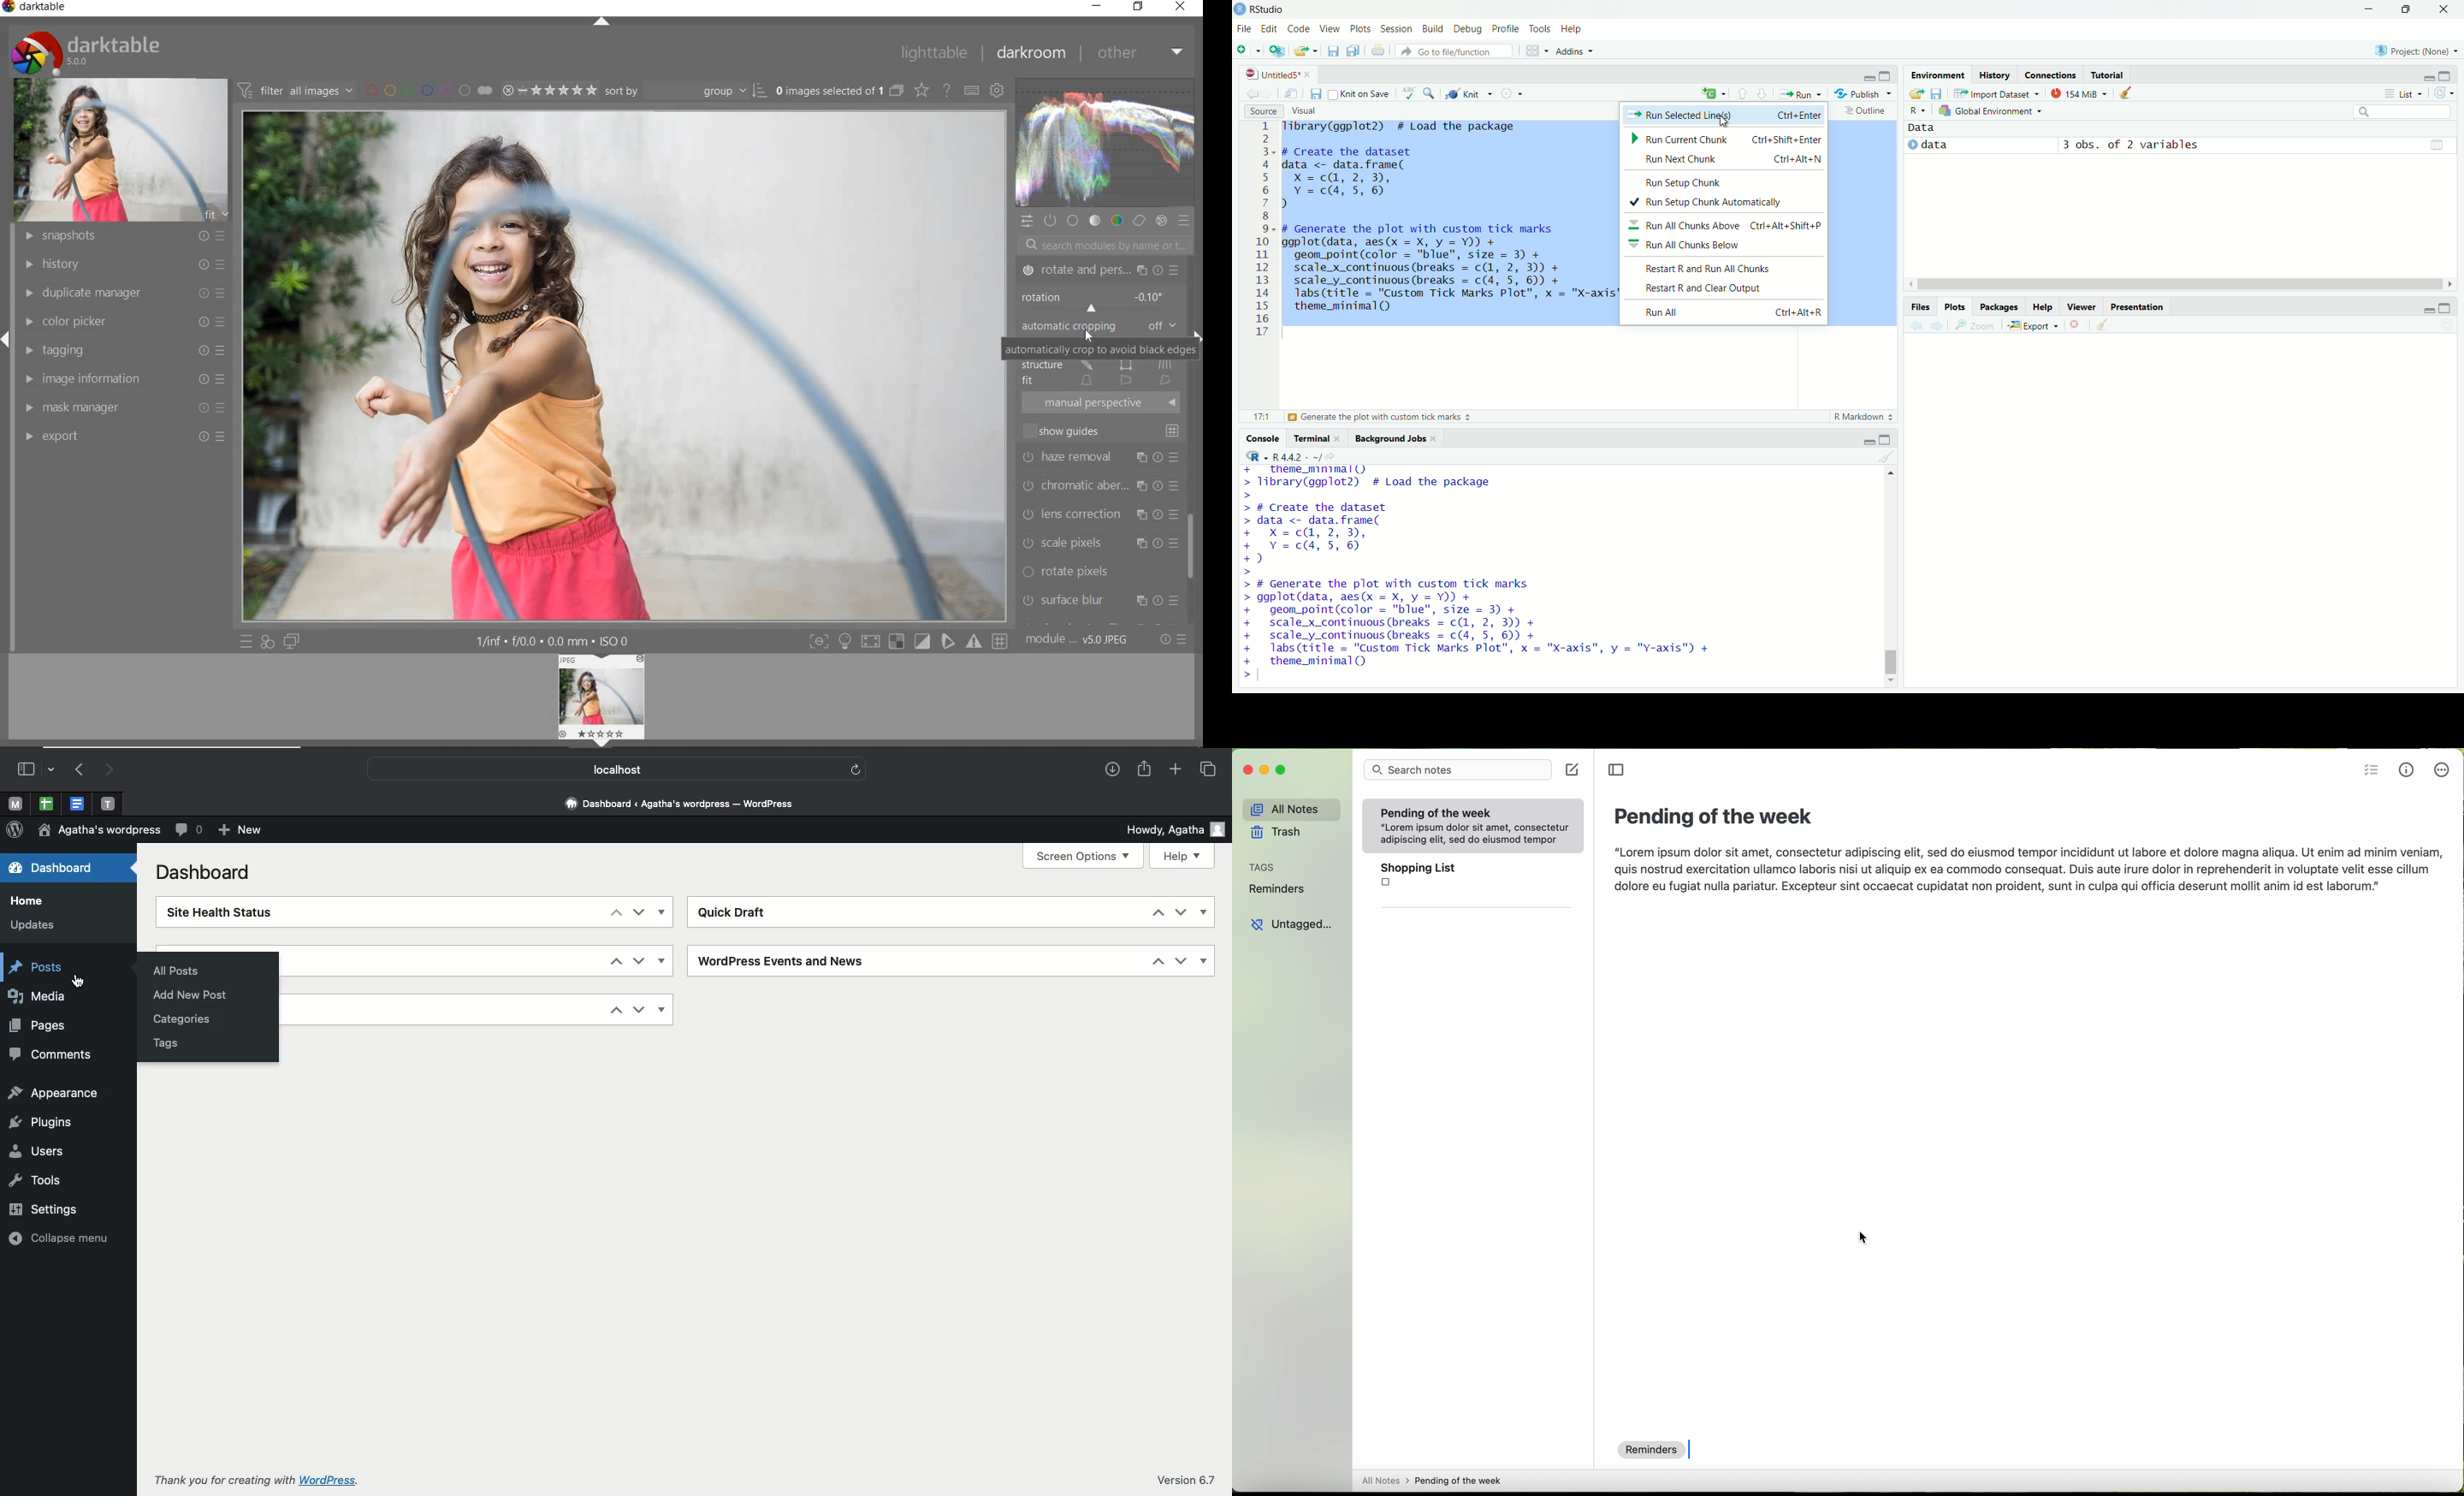 This screenshot has width=2464, height=1512. Describe the element at coordinates (1265, 74) in the screenshot. I see `untitled5` at that location.